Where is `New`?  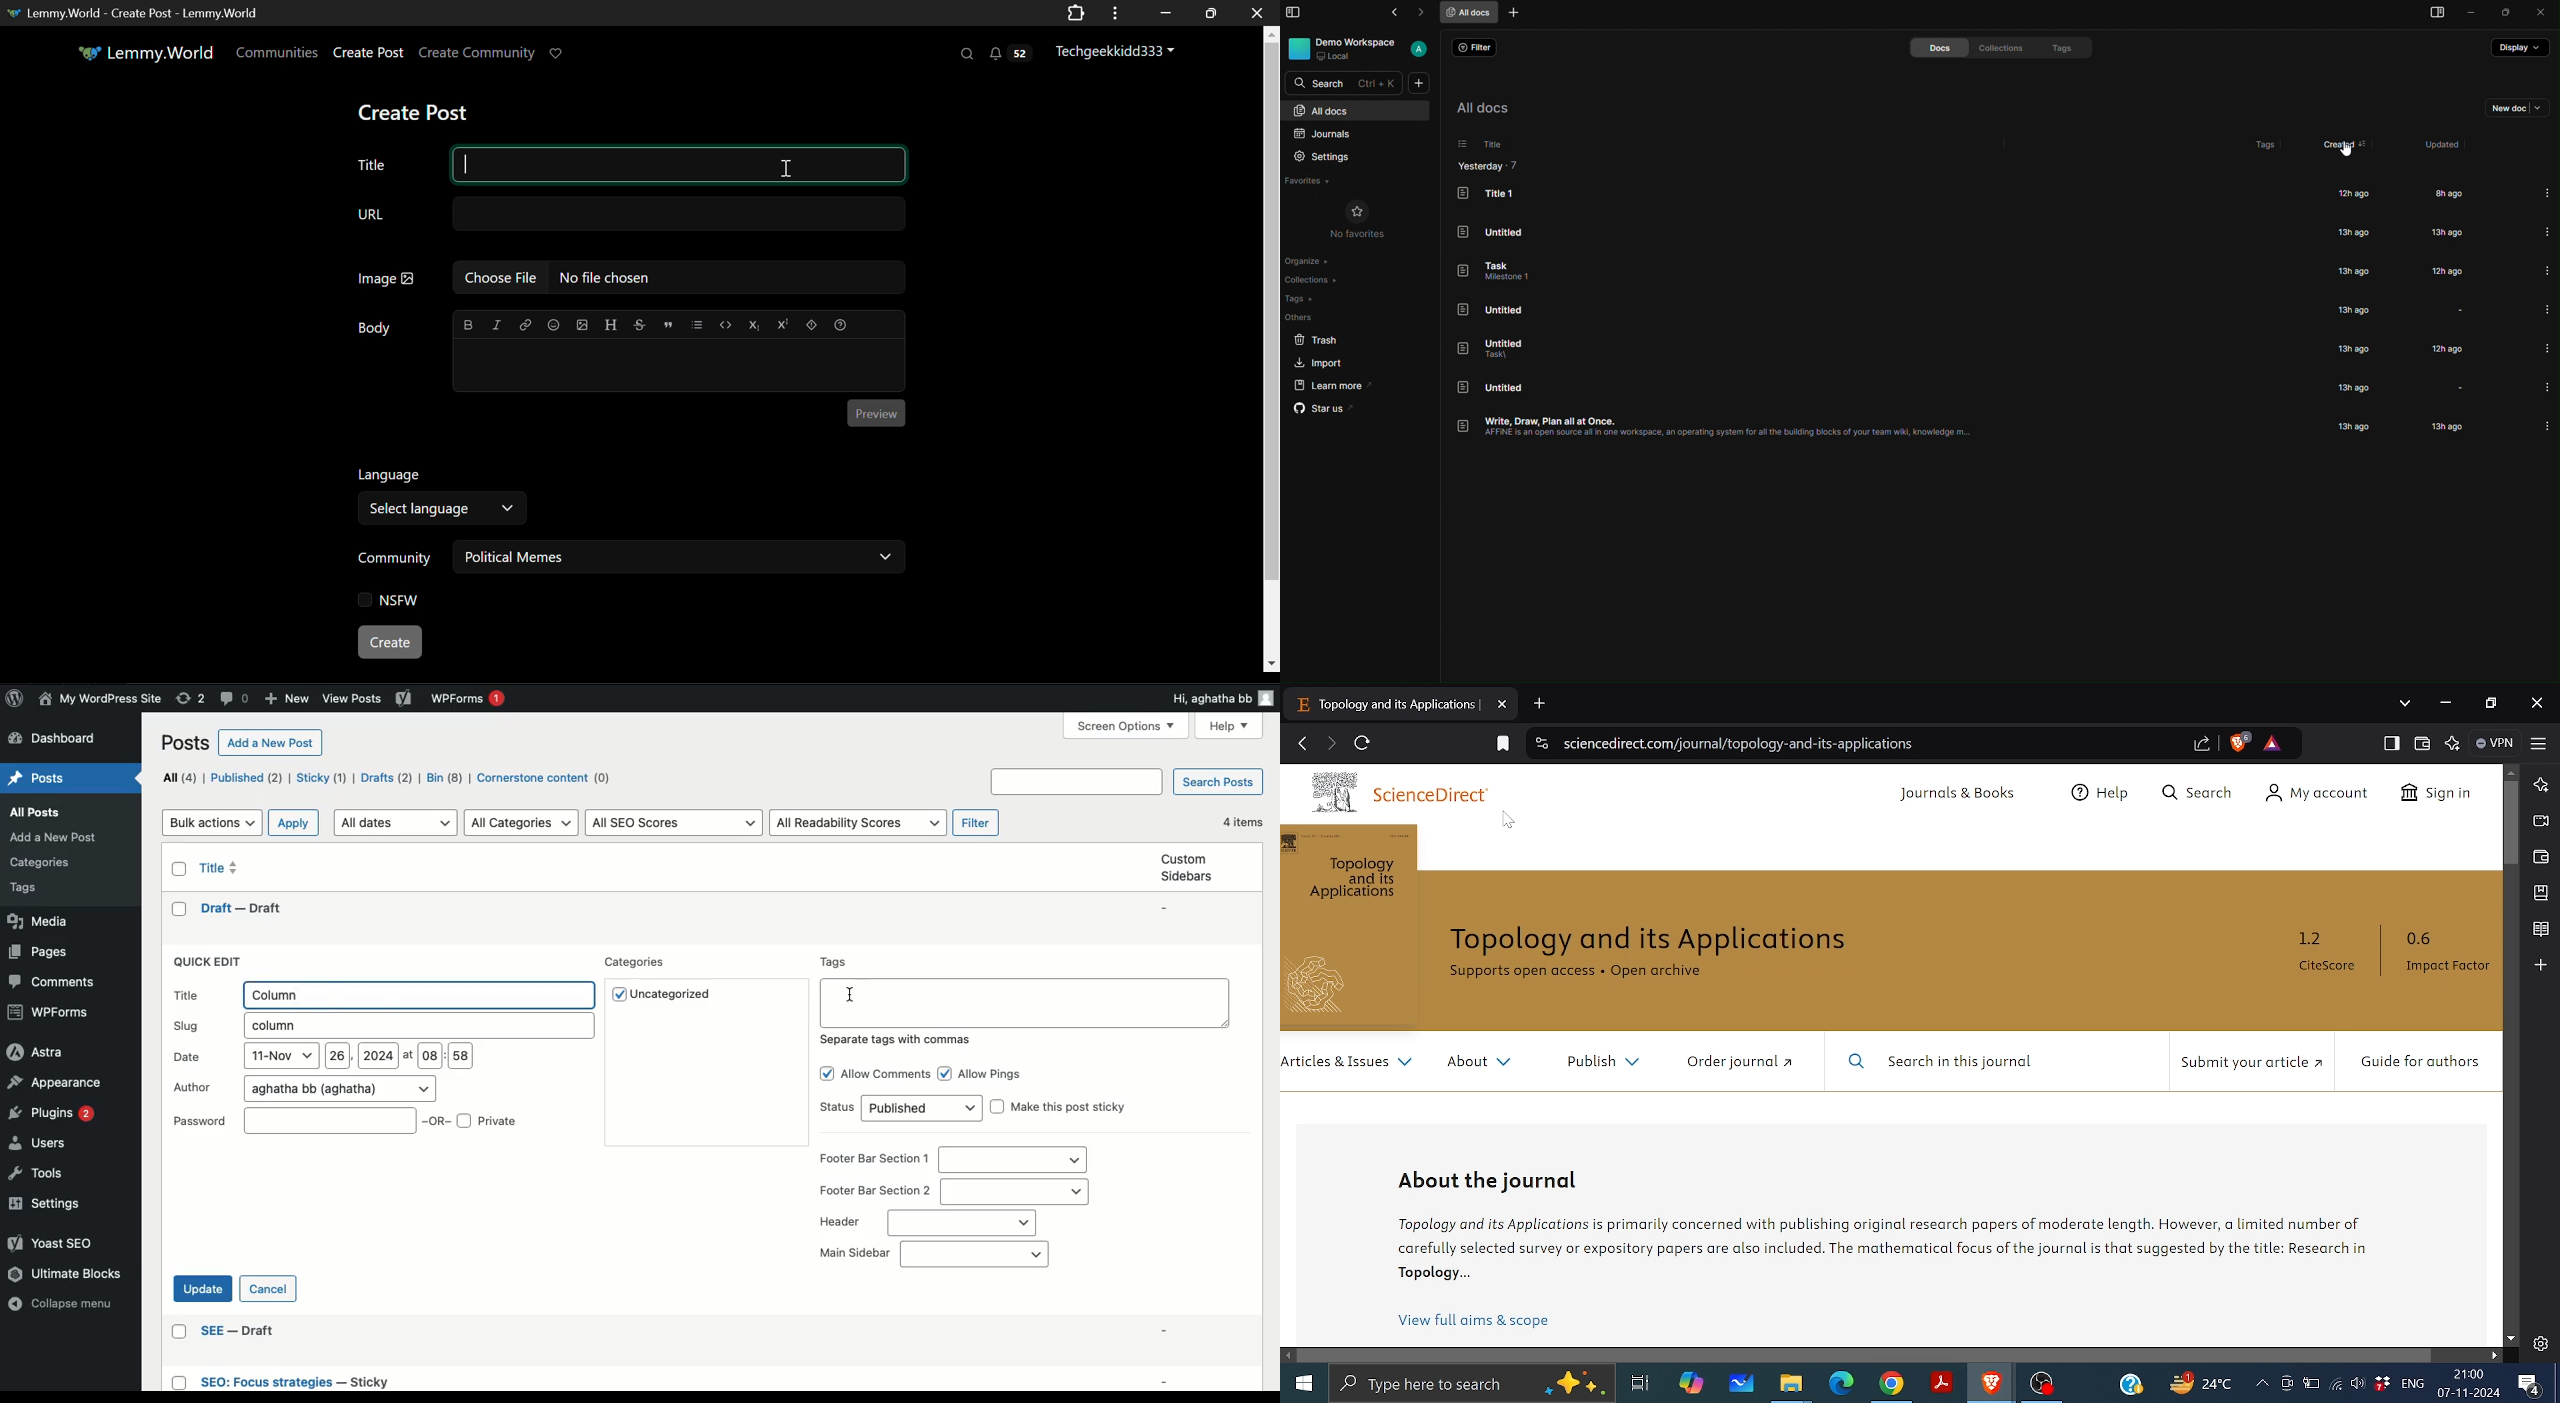 New is located at coordinates (289, 698).